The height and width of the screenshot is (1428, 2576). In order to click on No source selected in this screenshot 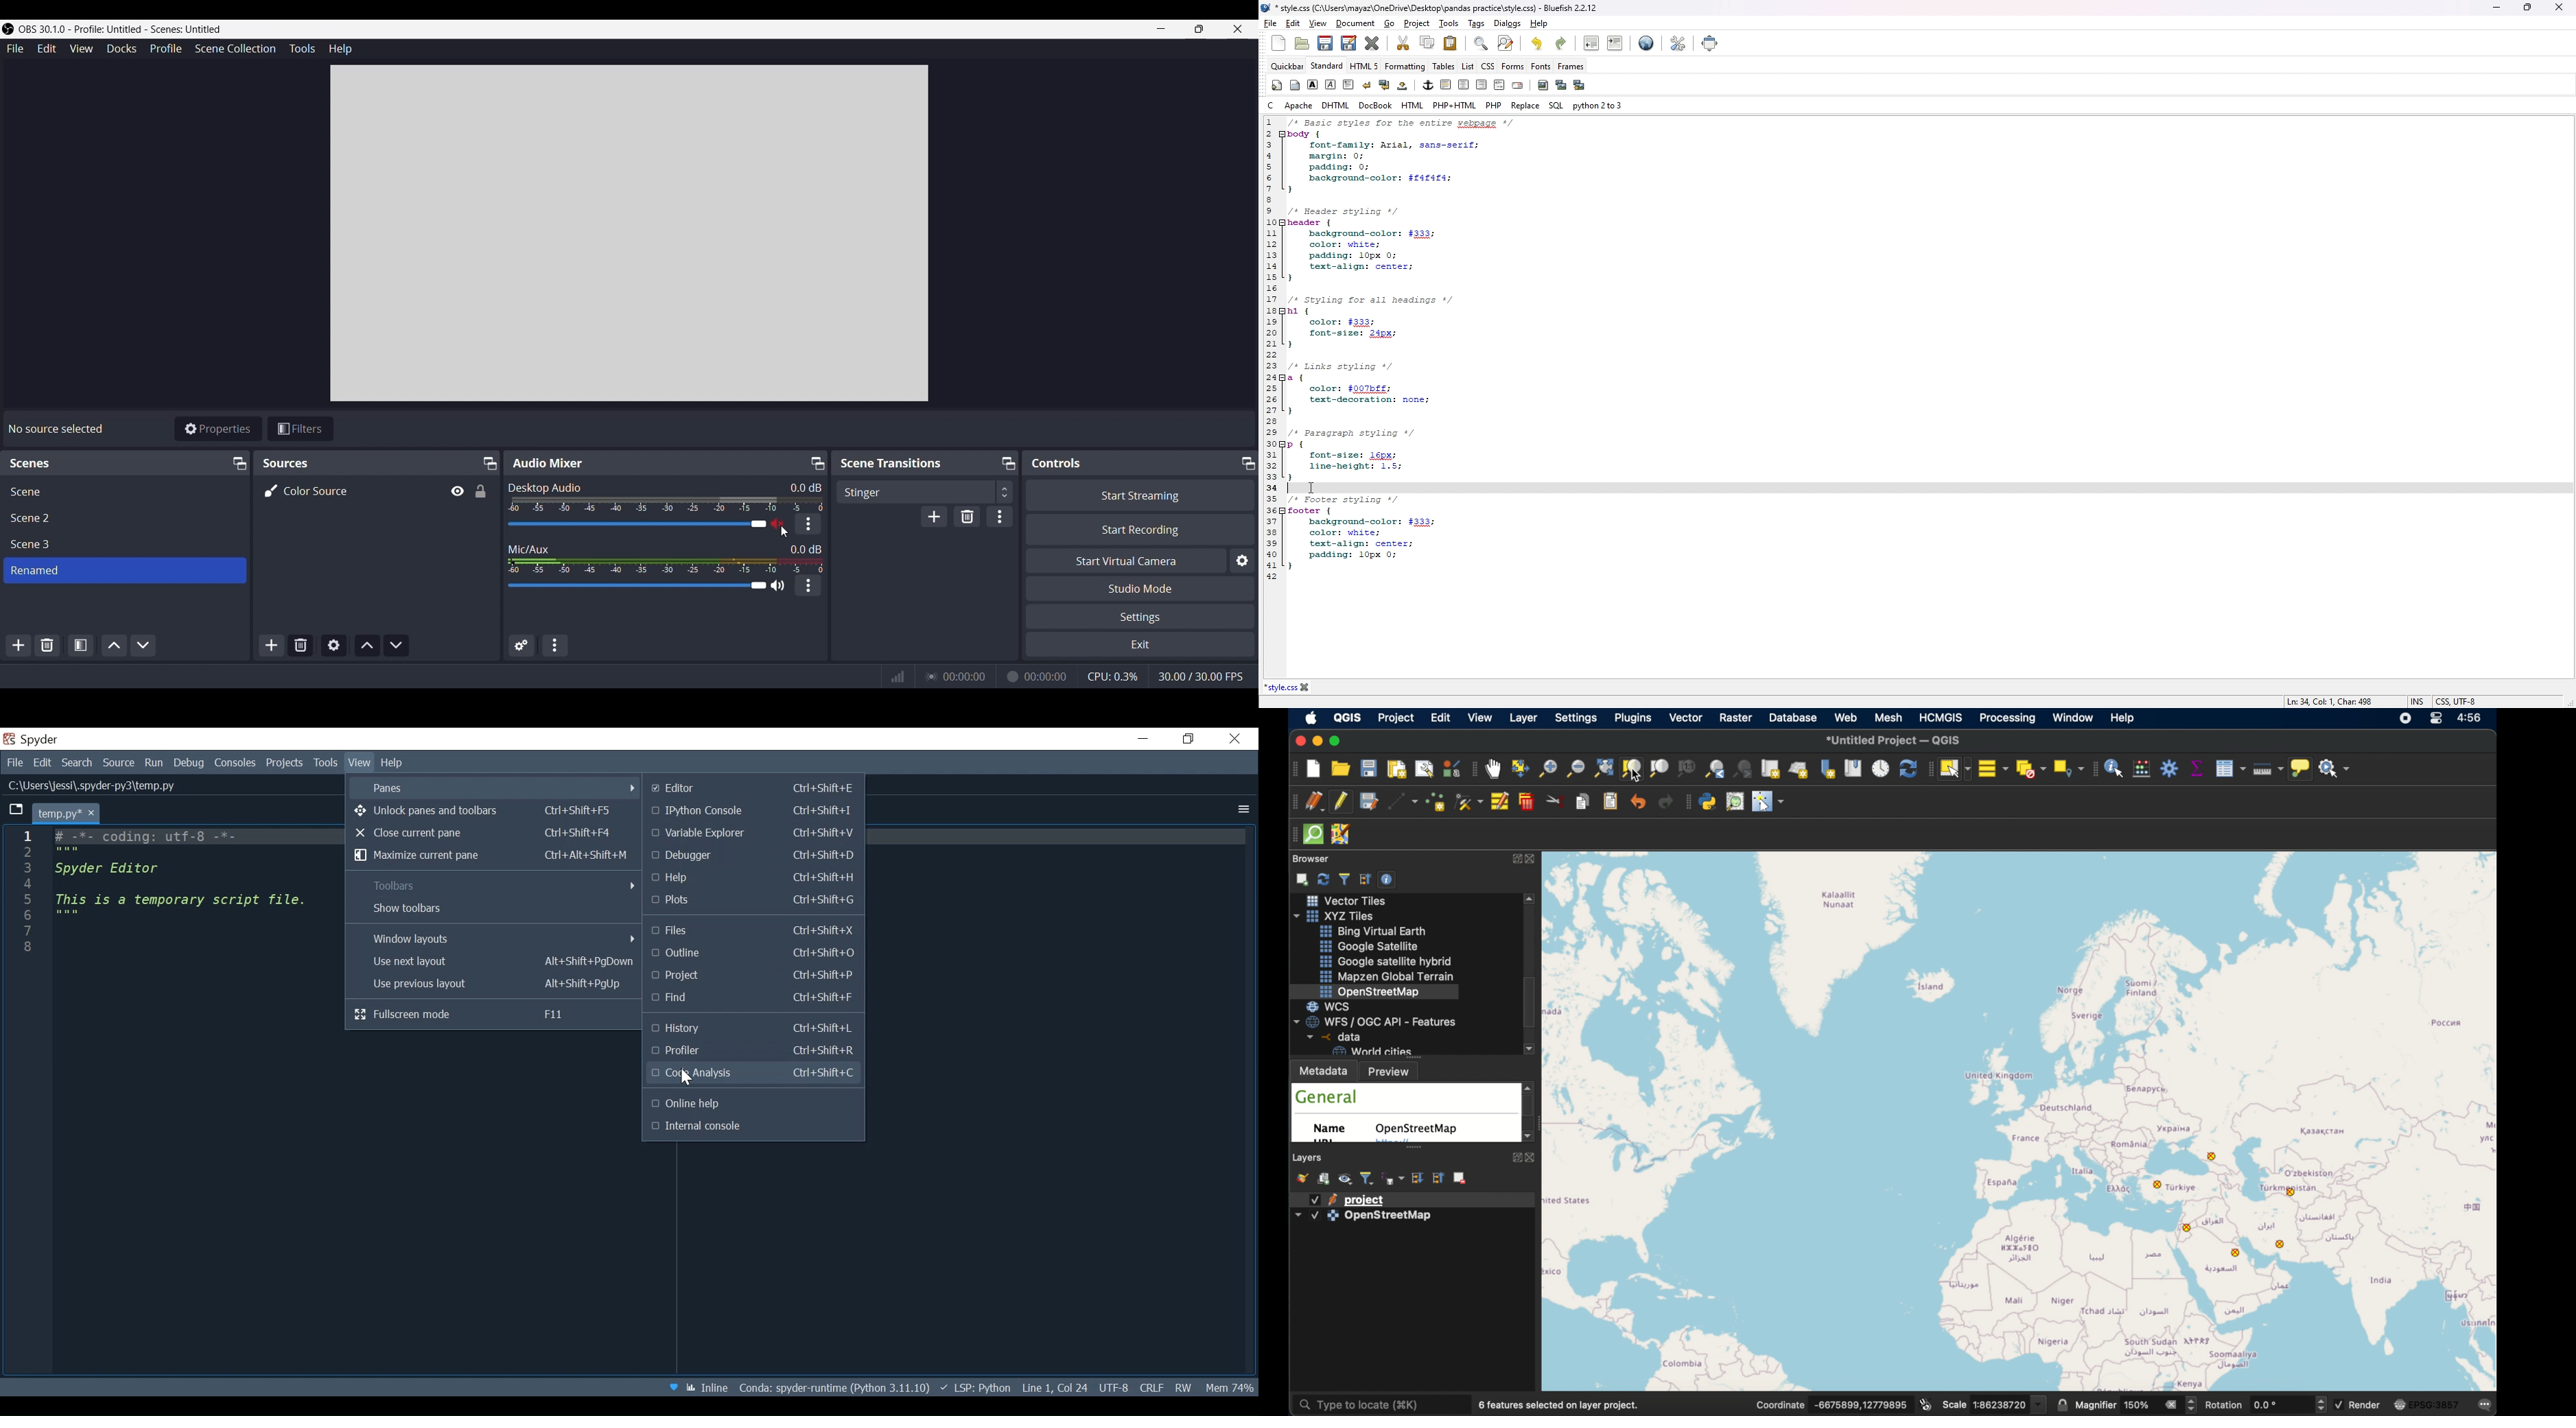, I will do `click(59, 426)`.